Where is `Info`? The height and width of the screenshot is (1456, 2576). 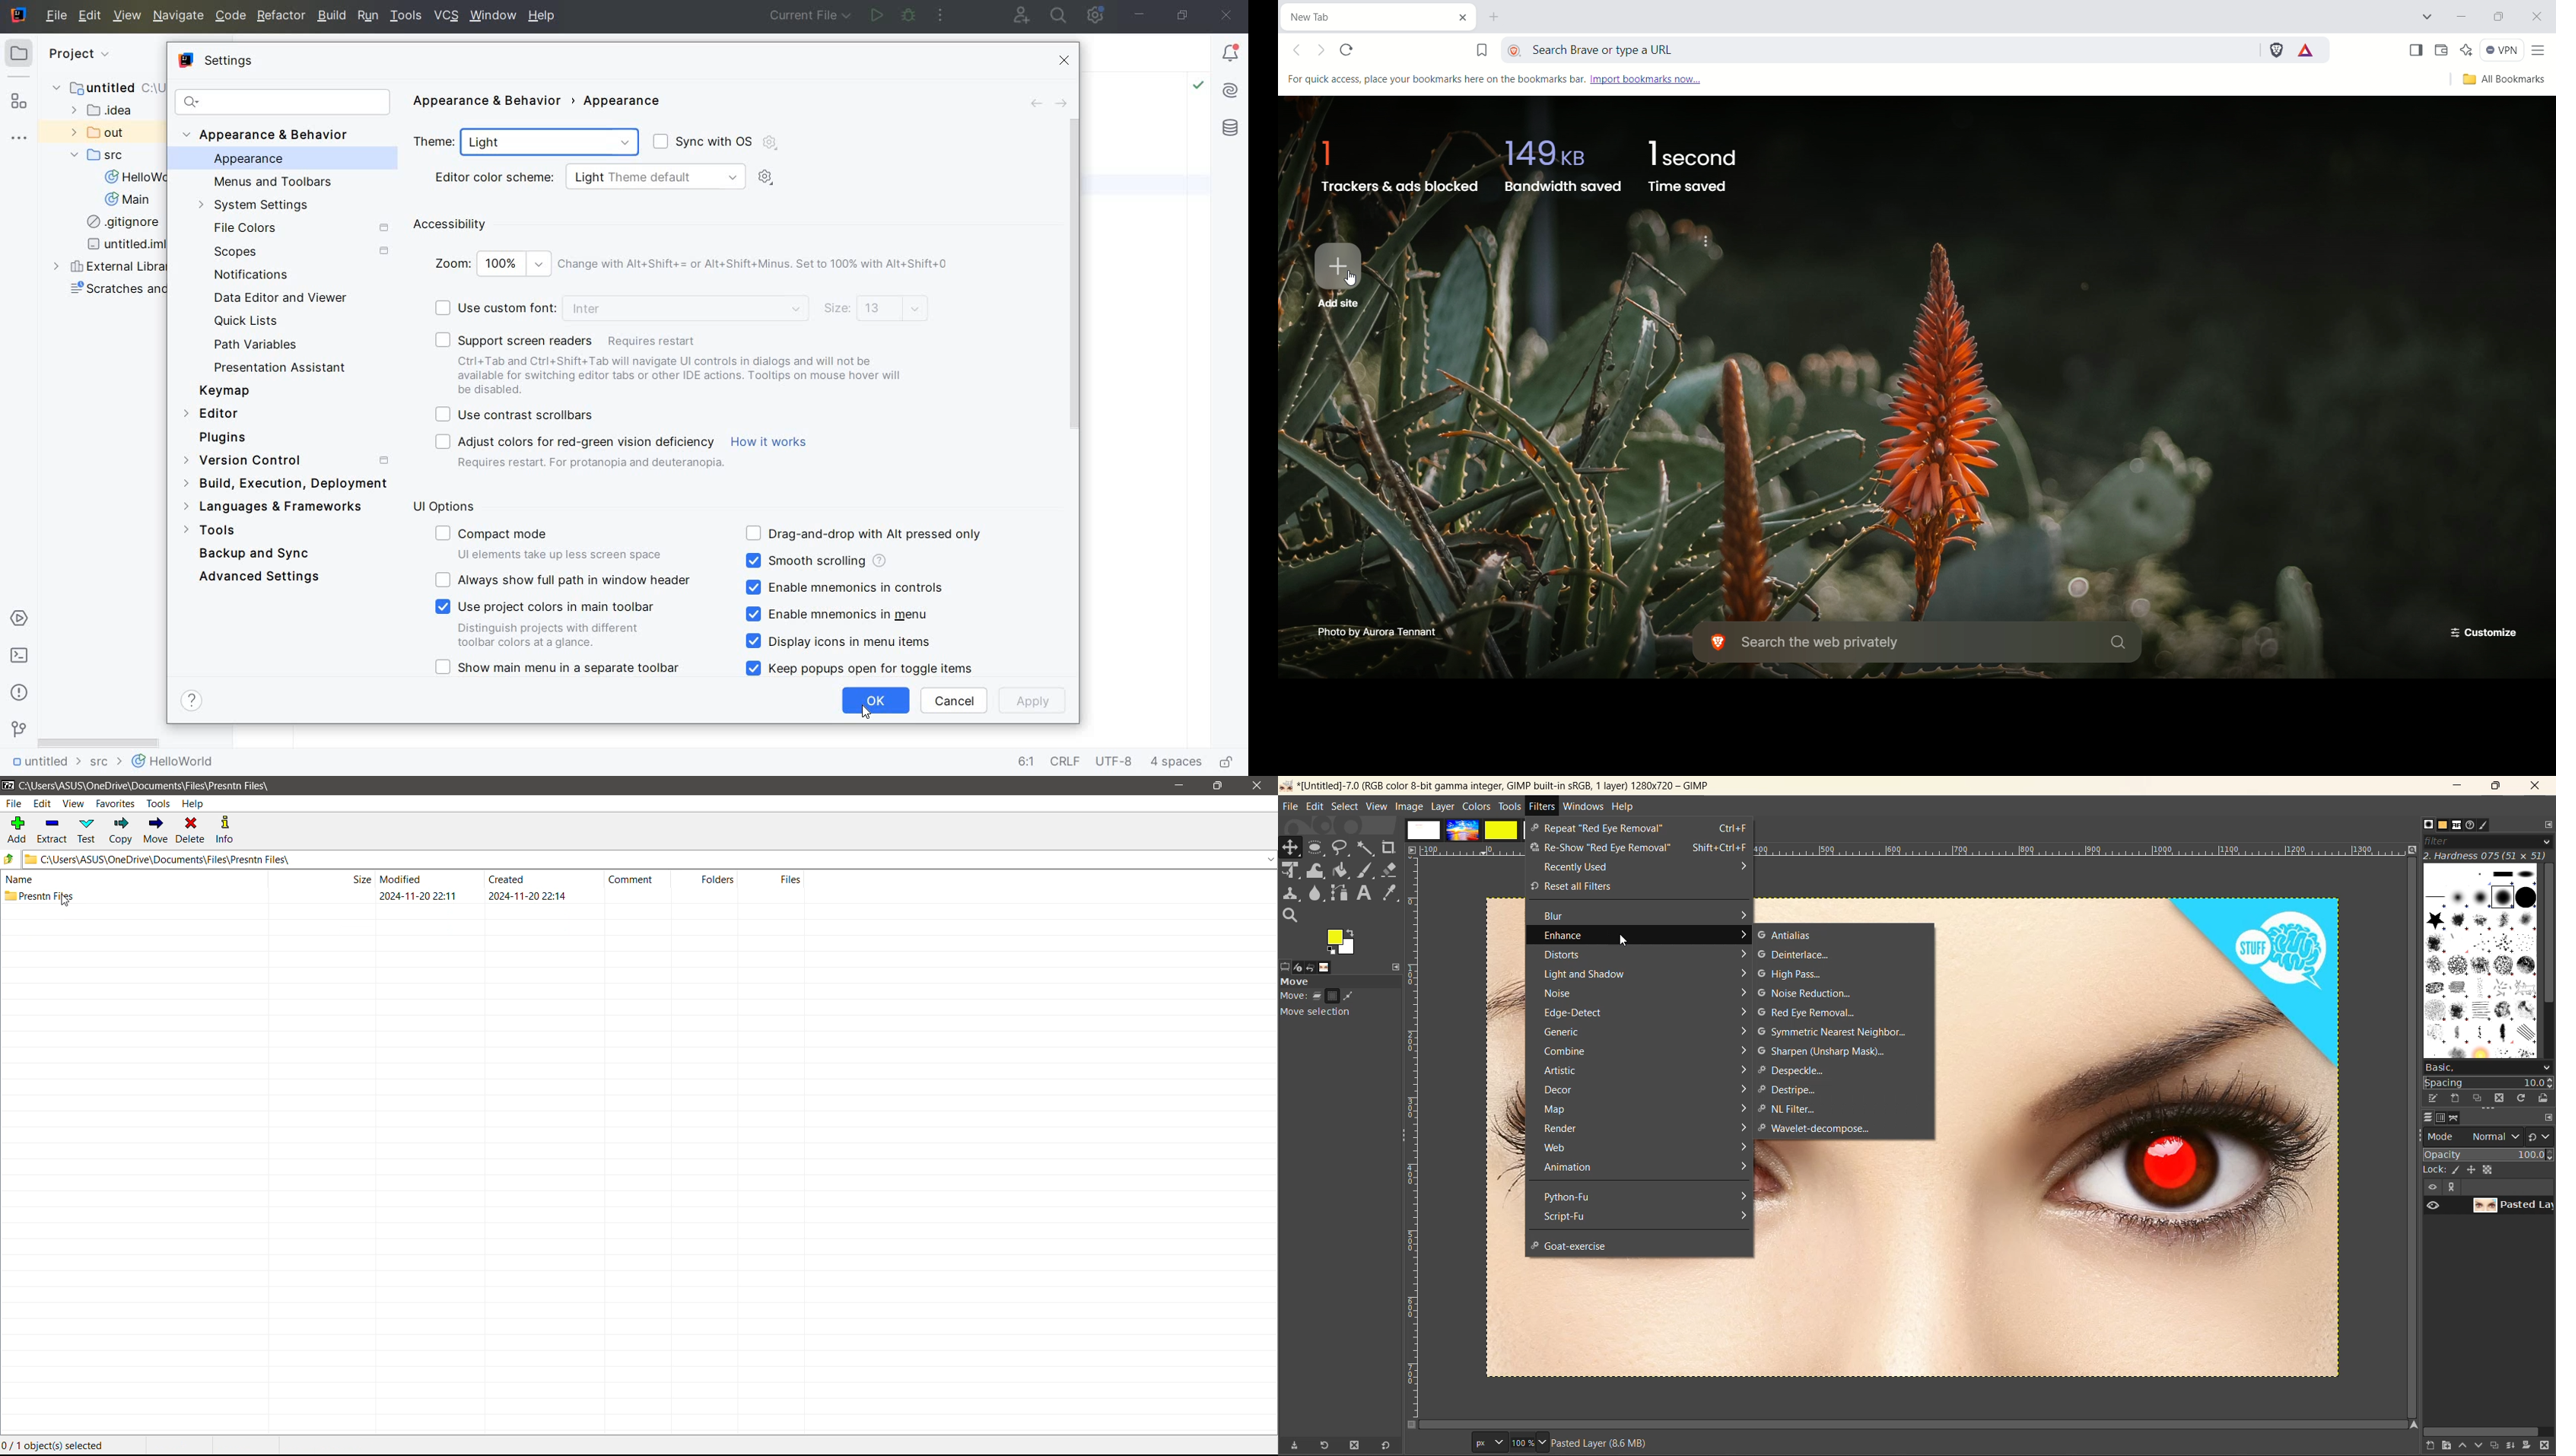
Info is located at coordinates (226, 830).